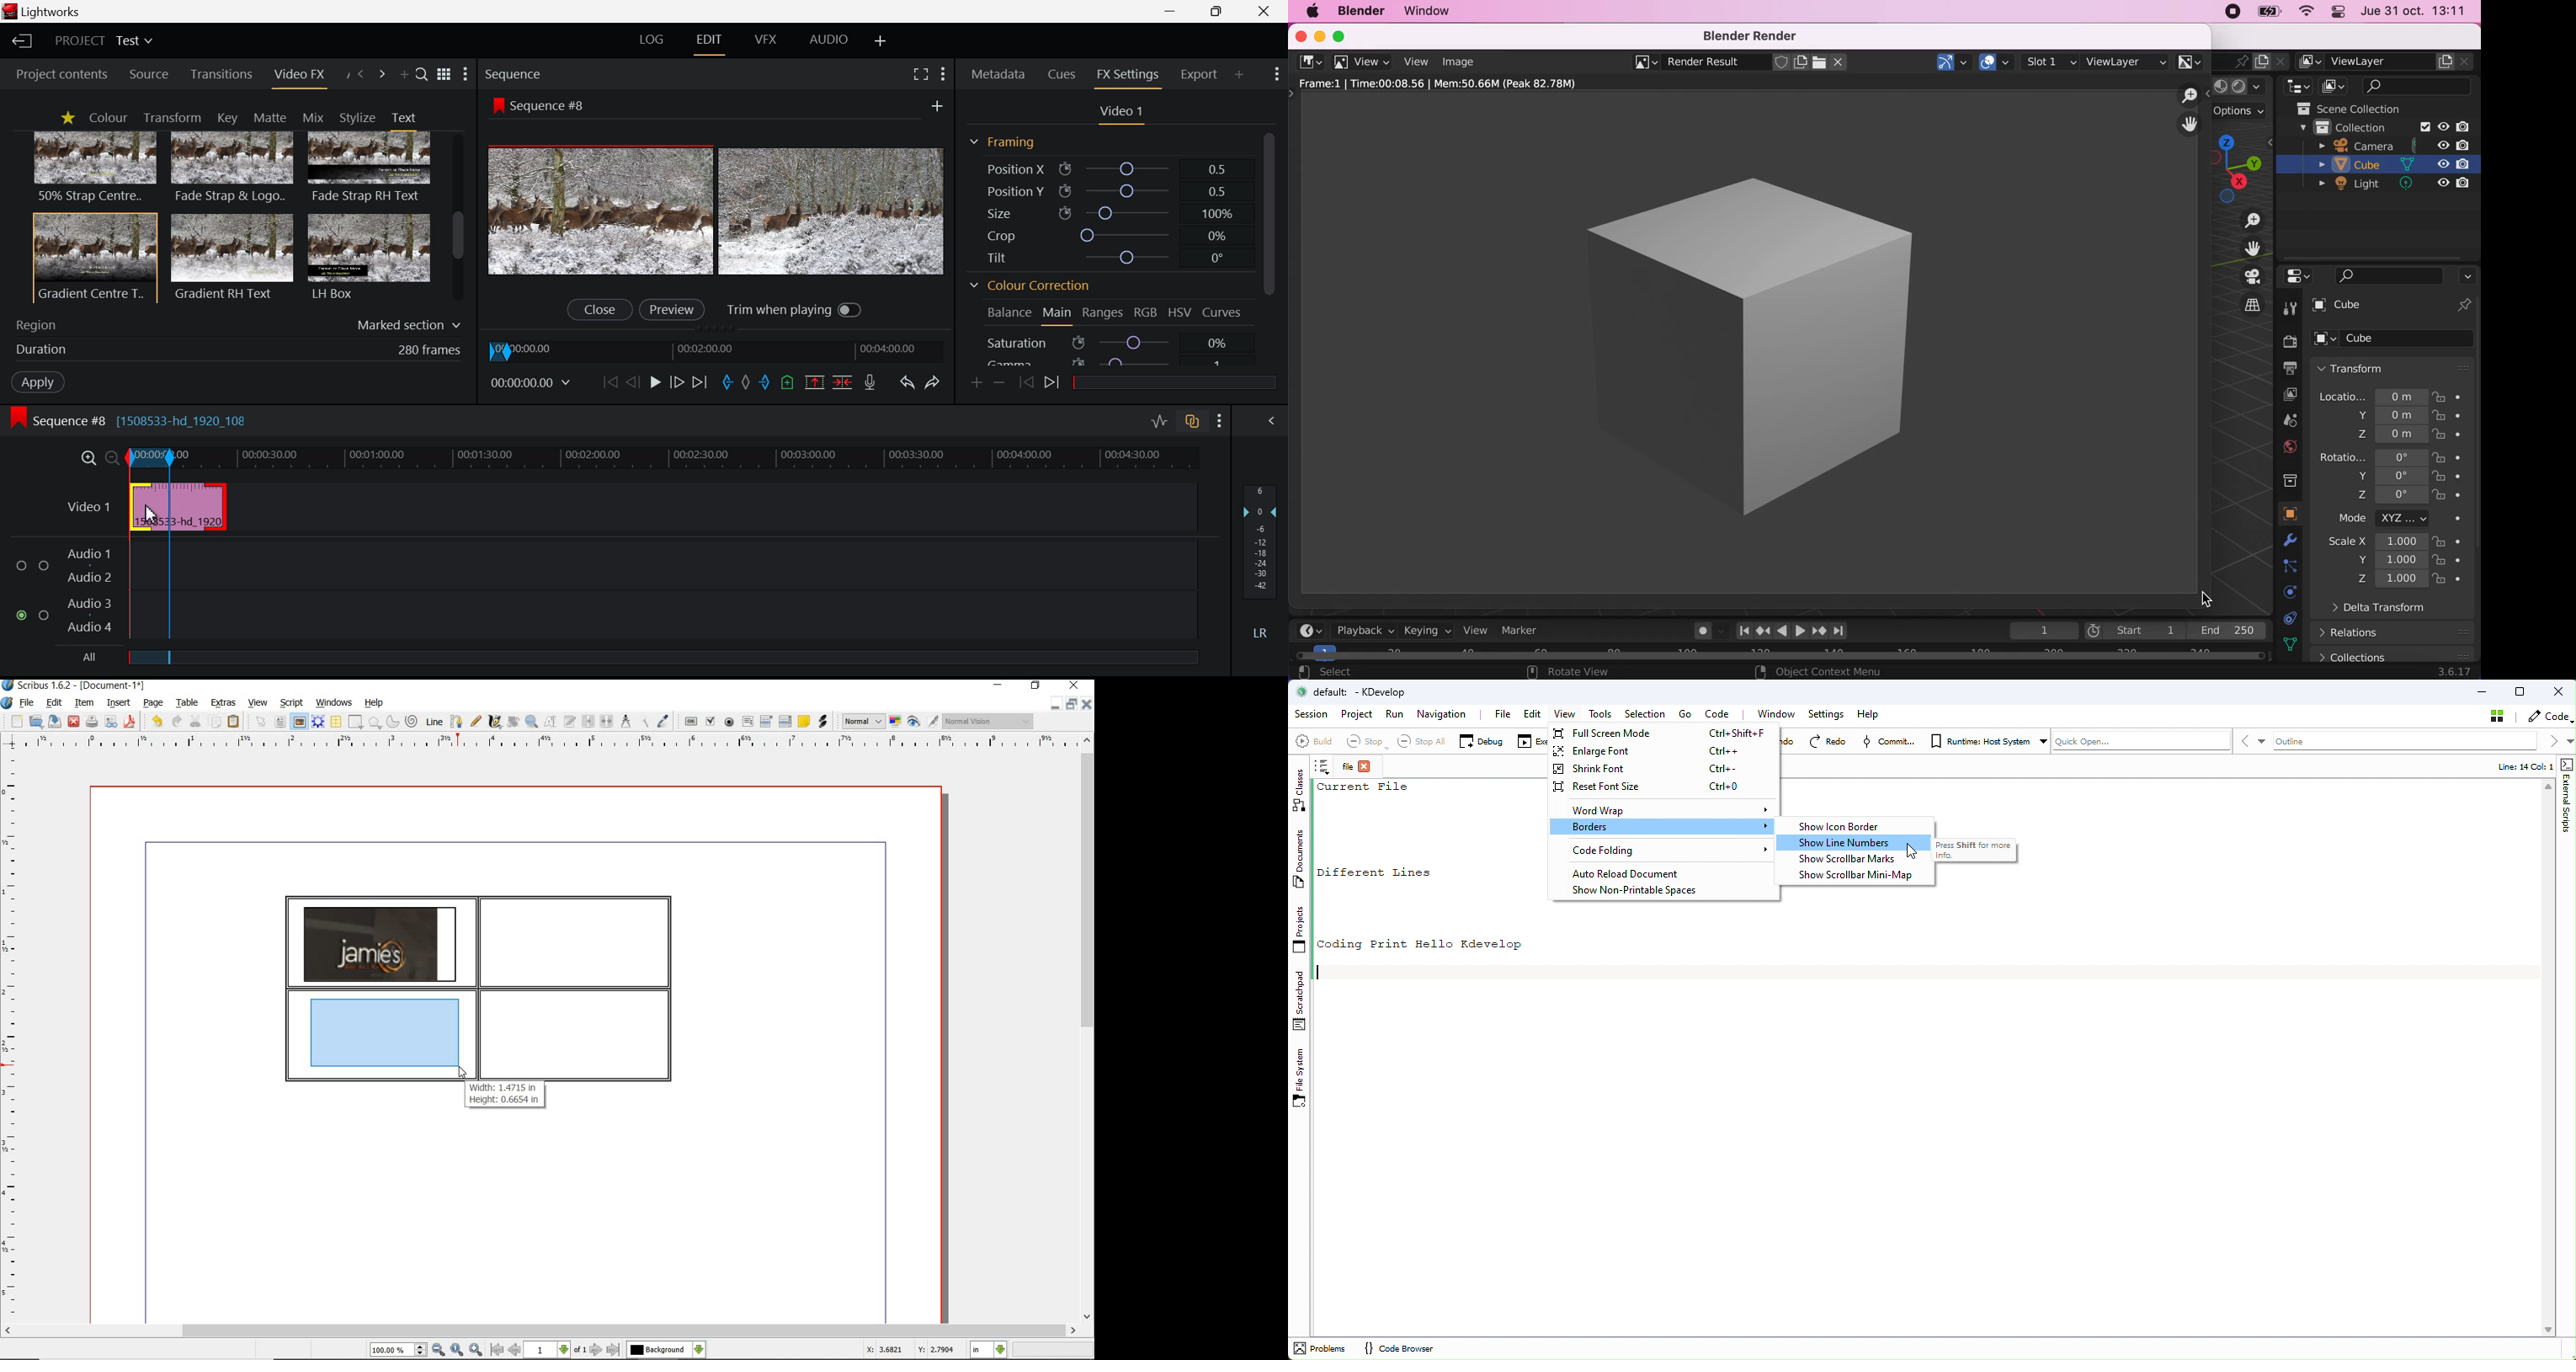 This screenshot has height=1372, width=2576. I want to click on open, so click(36, 722).